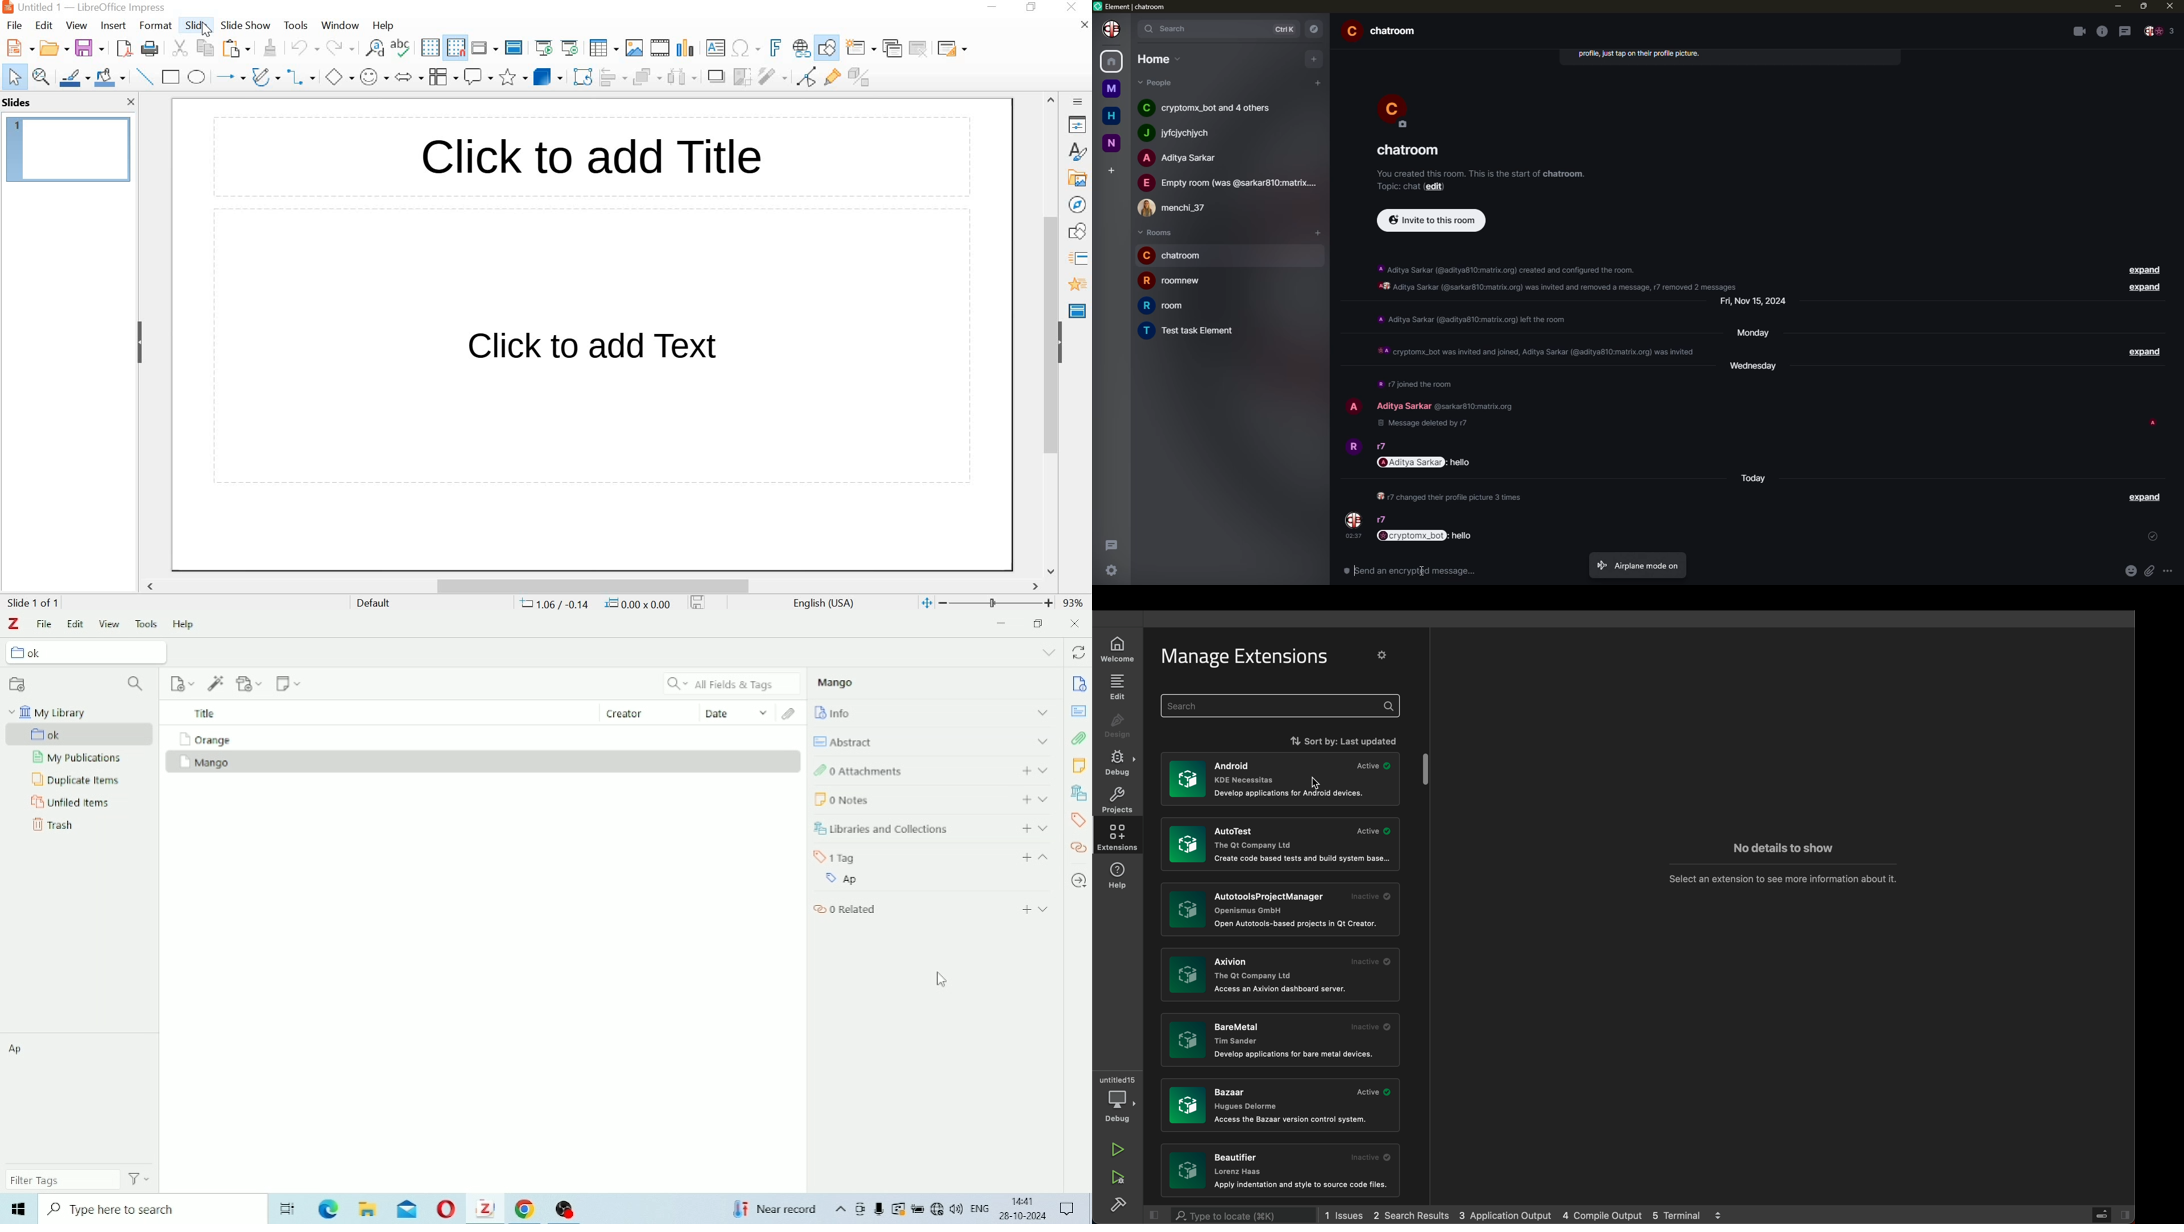 The image size is (2184, 1232). I want to click on File Explorer, so click(367, 1210).